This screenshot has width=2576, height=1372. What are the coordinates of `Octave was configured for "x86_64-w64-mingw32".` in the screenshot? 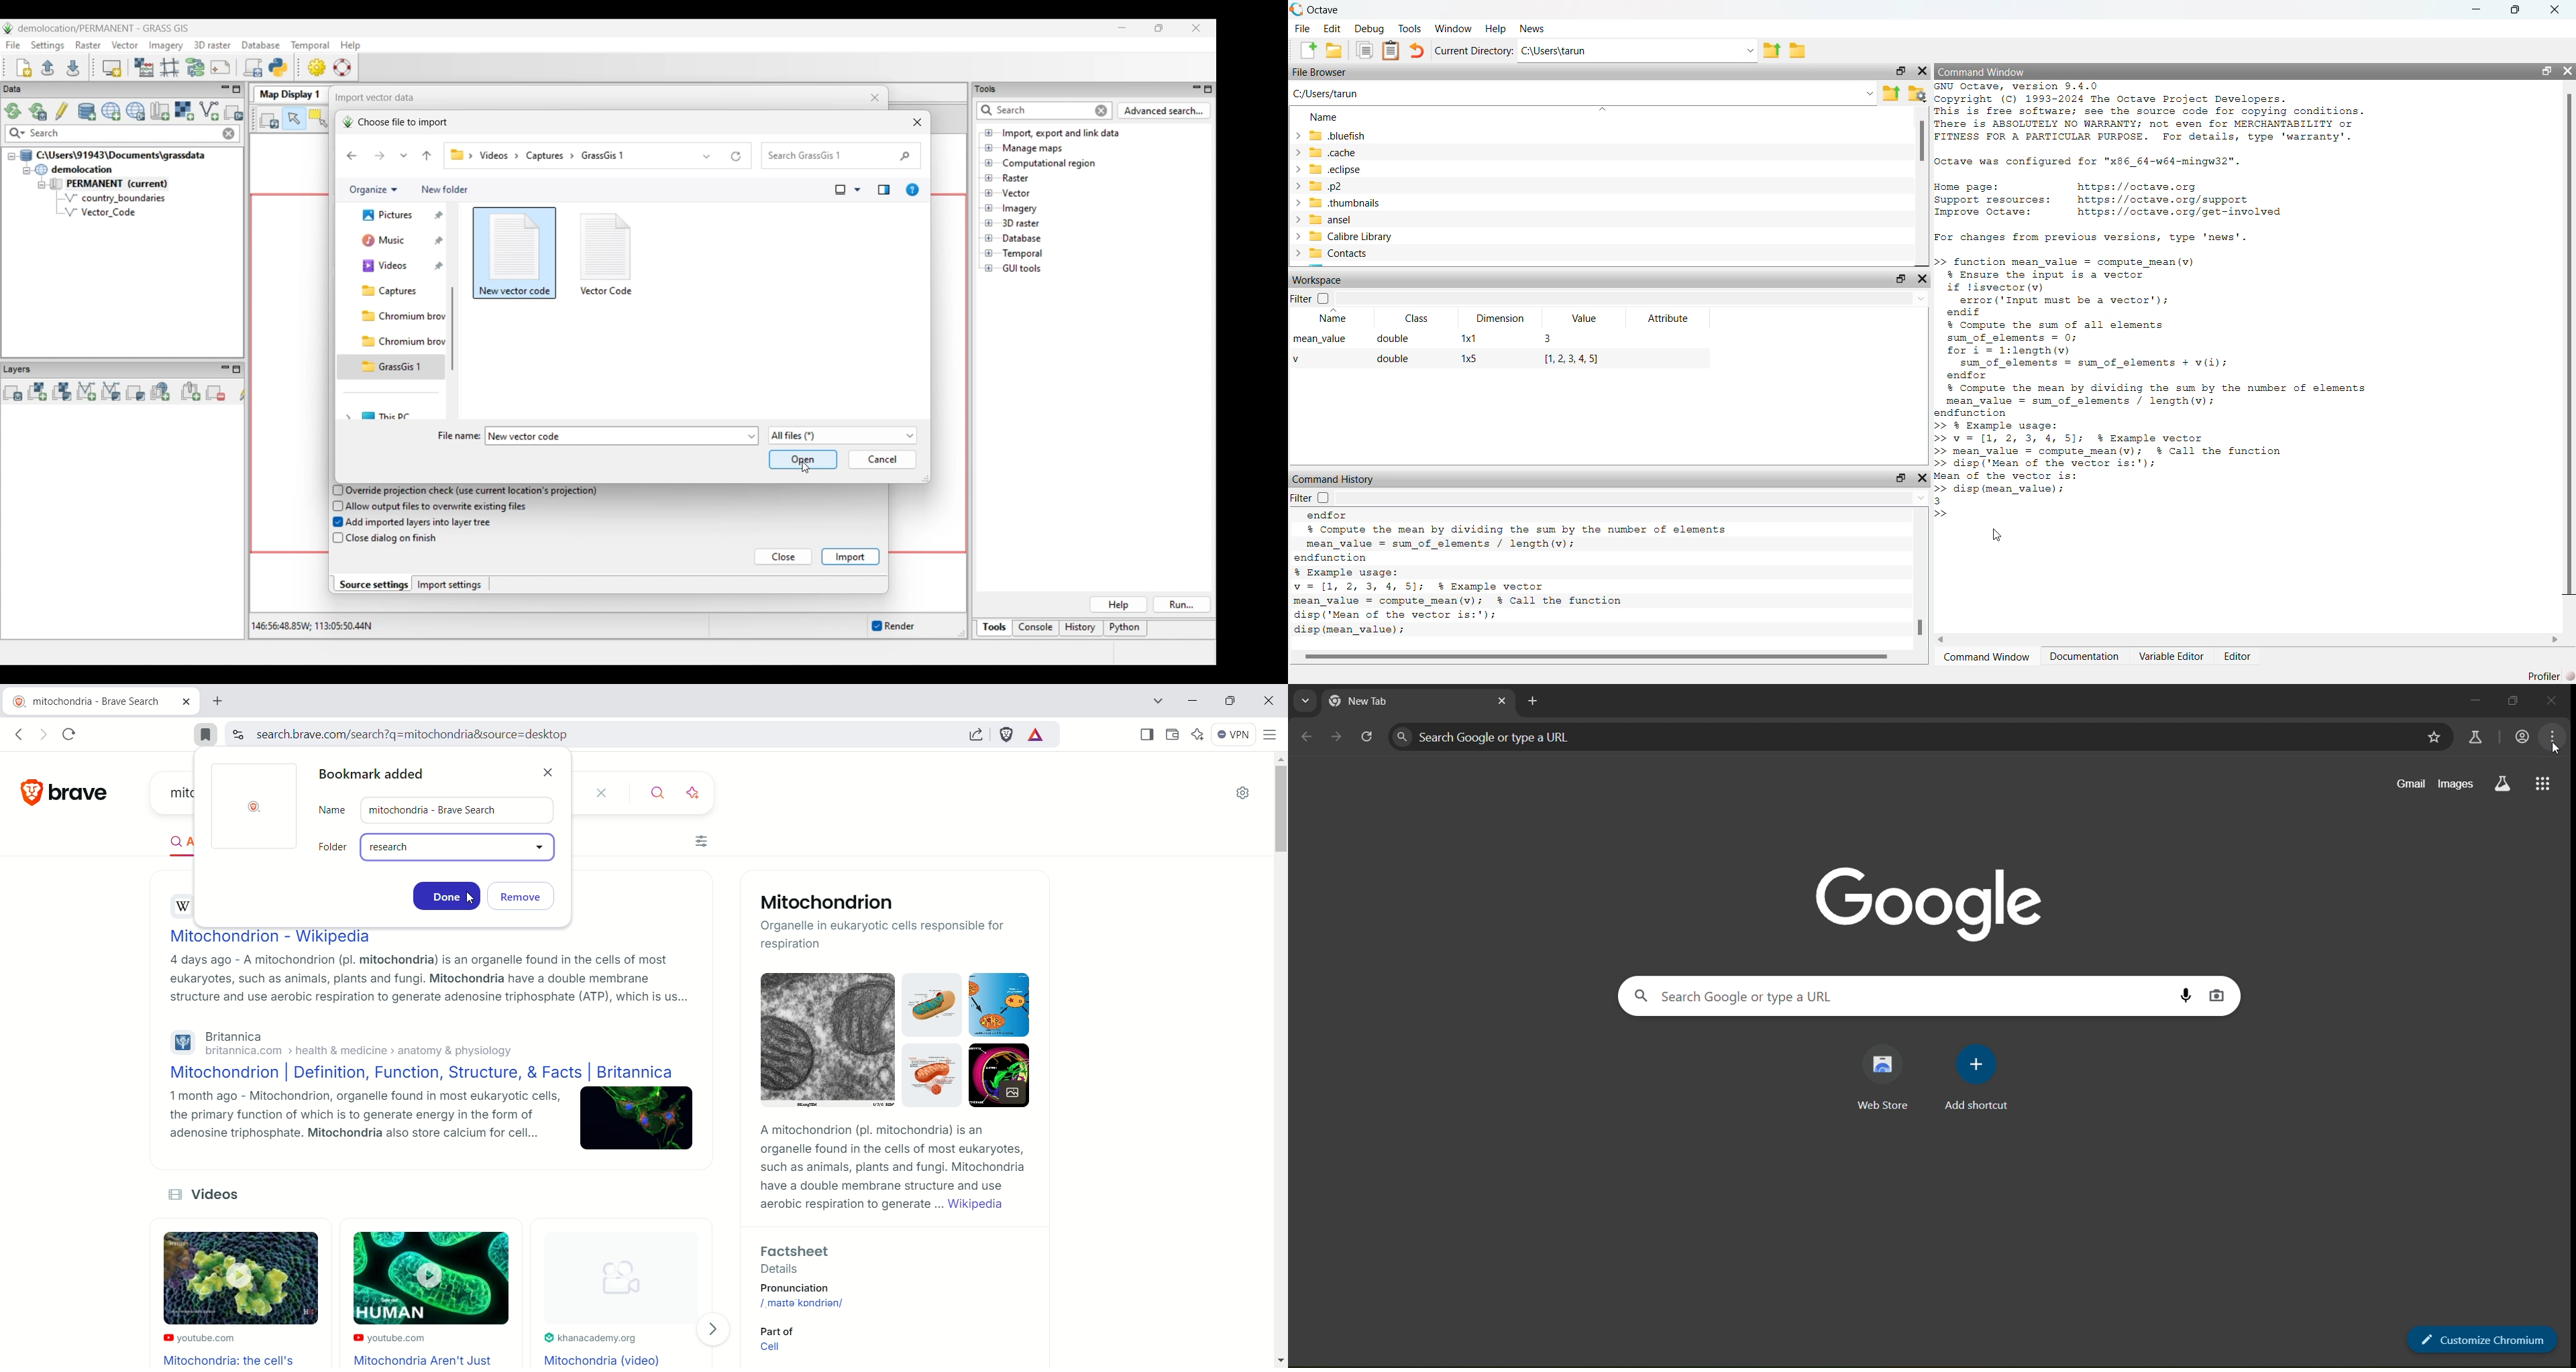 It's located at (2089, 163).